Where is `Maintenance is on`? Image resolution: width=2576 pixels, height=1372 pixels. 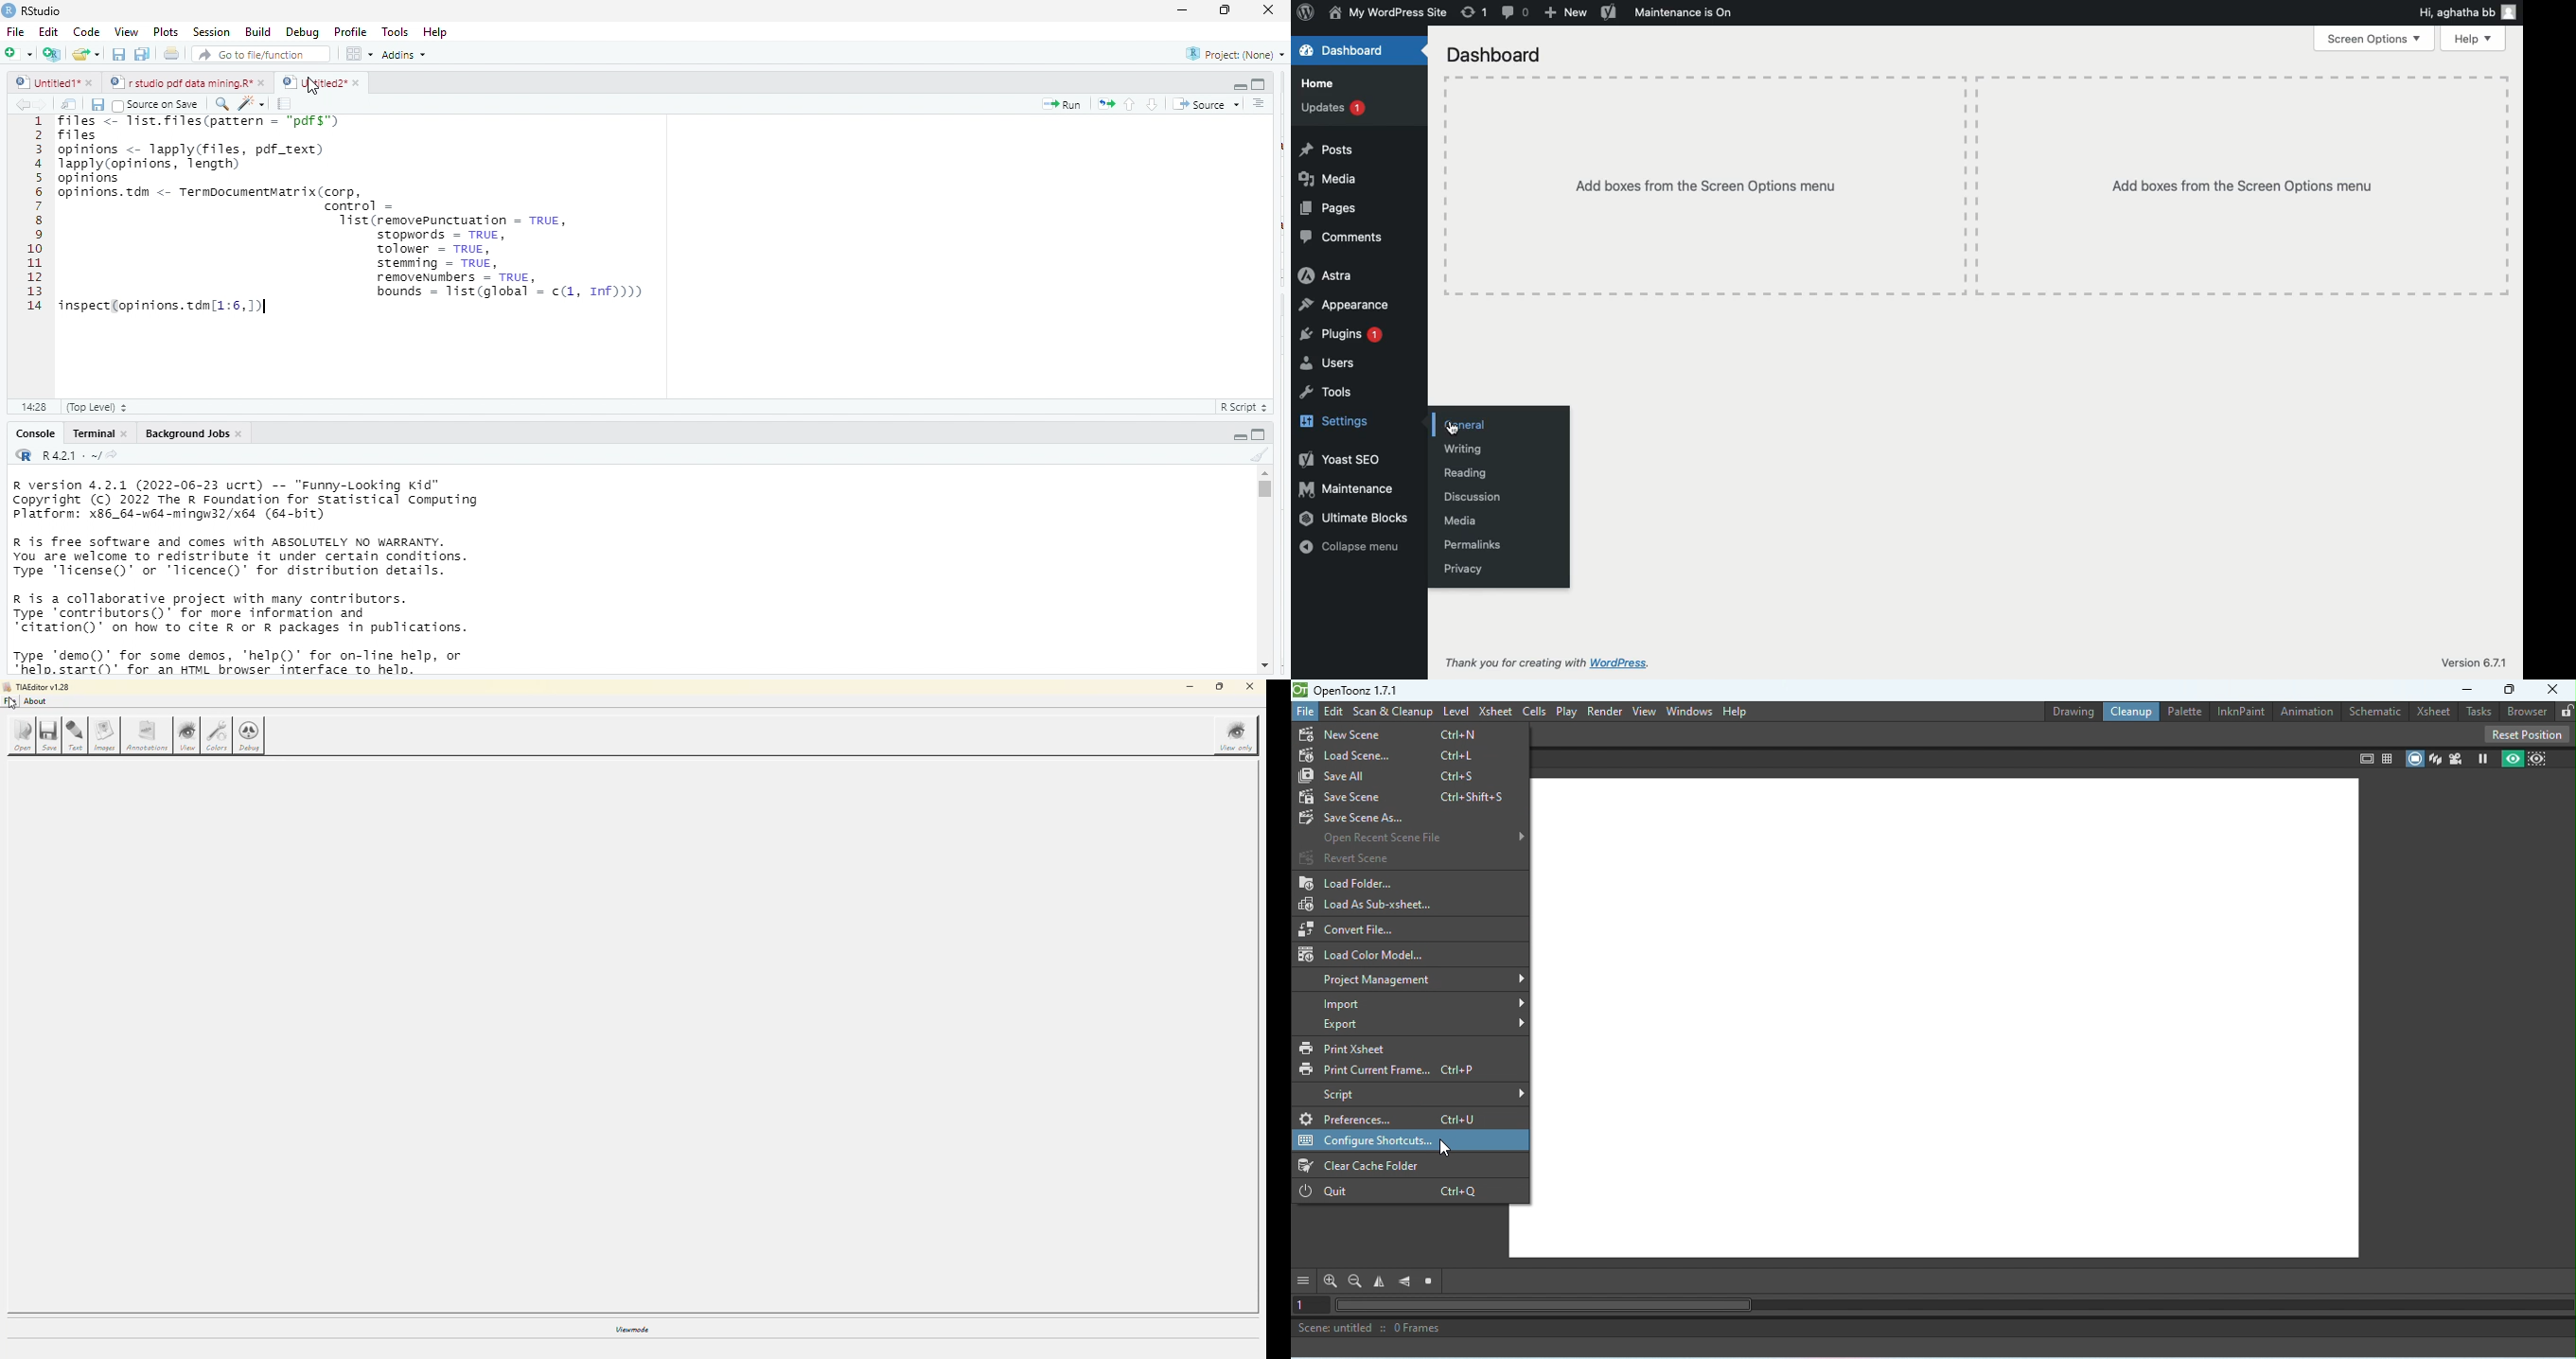
Maintenance is on is located at coordinates (1684, 12).